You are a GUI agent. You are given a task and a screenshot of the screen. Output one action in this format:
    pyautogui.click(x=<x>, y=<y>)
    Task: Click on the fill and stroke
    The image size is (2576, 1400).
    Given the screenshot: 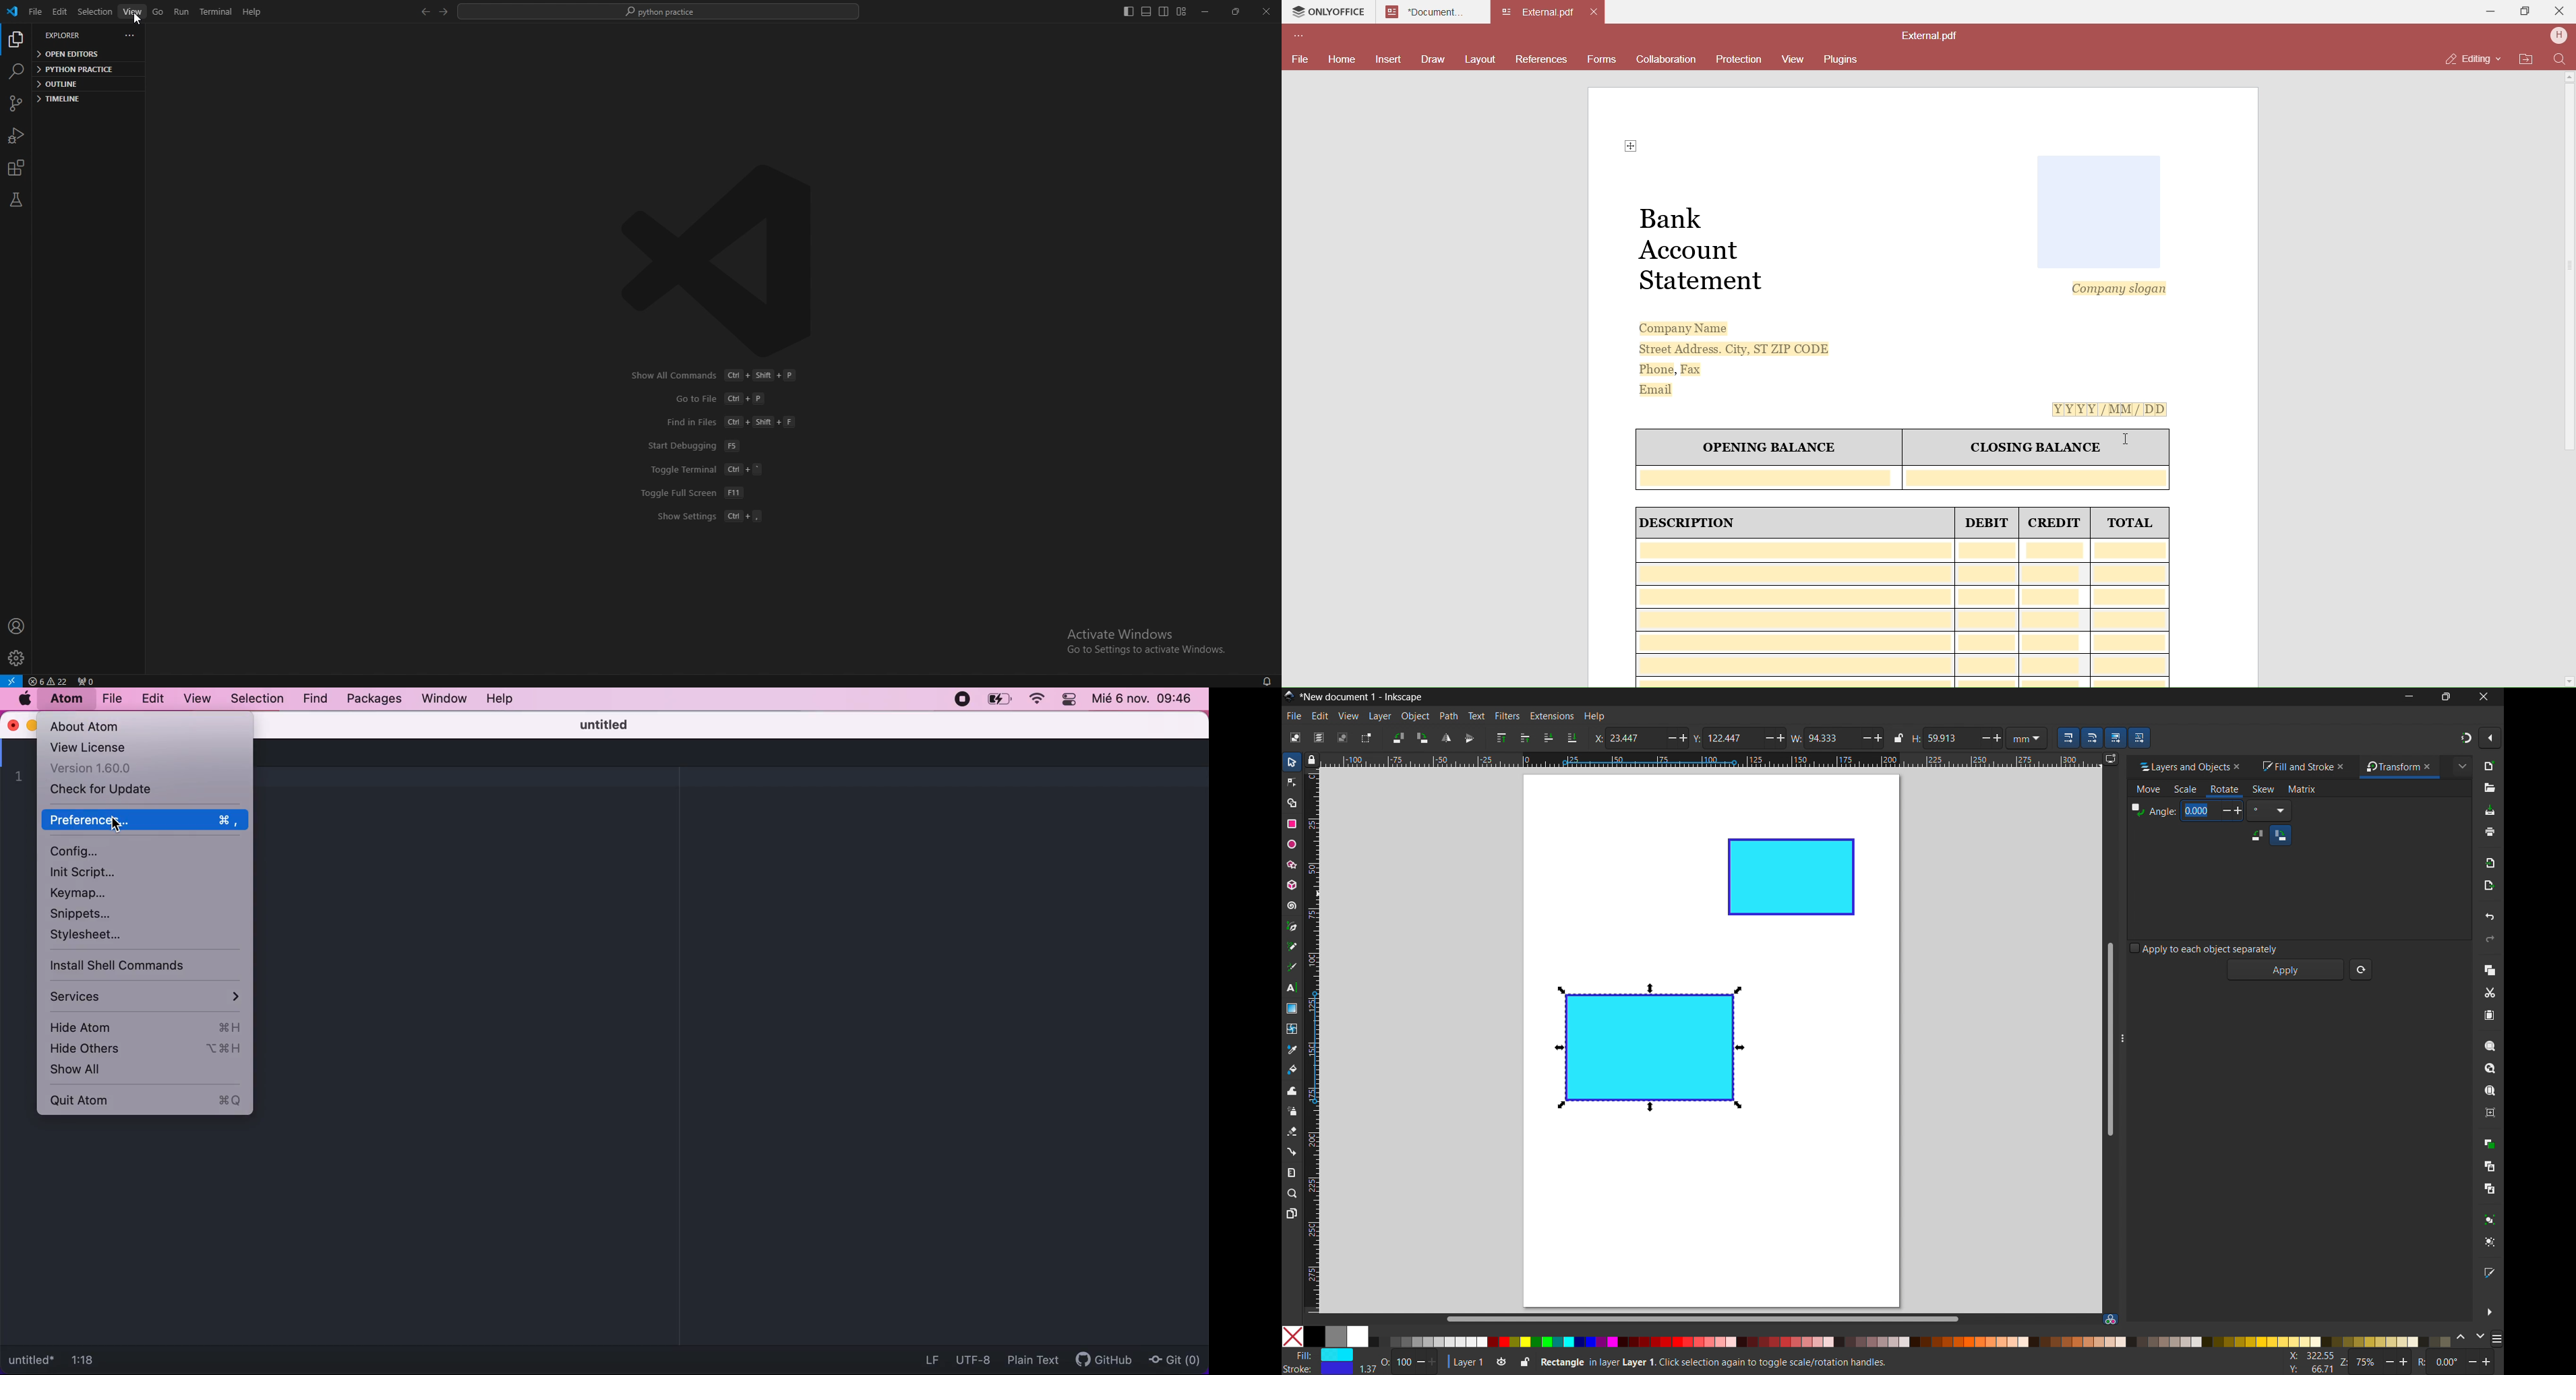 What is the action you would take?
    pyautogui.click(x=2296, y=767)
    